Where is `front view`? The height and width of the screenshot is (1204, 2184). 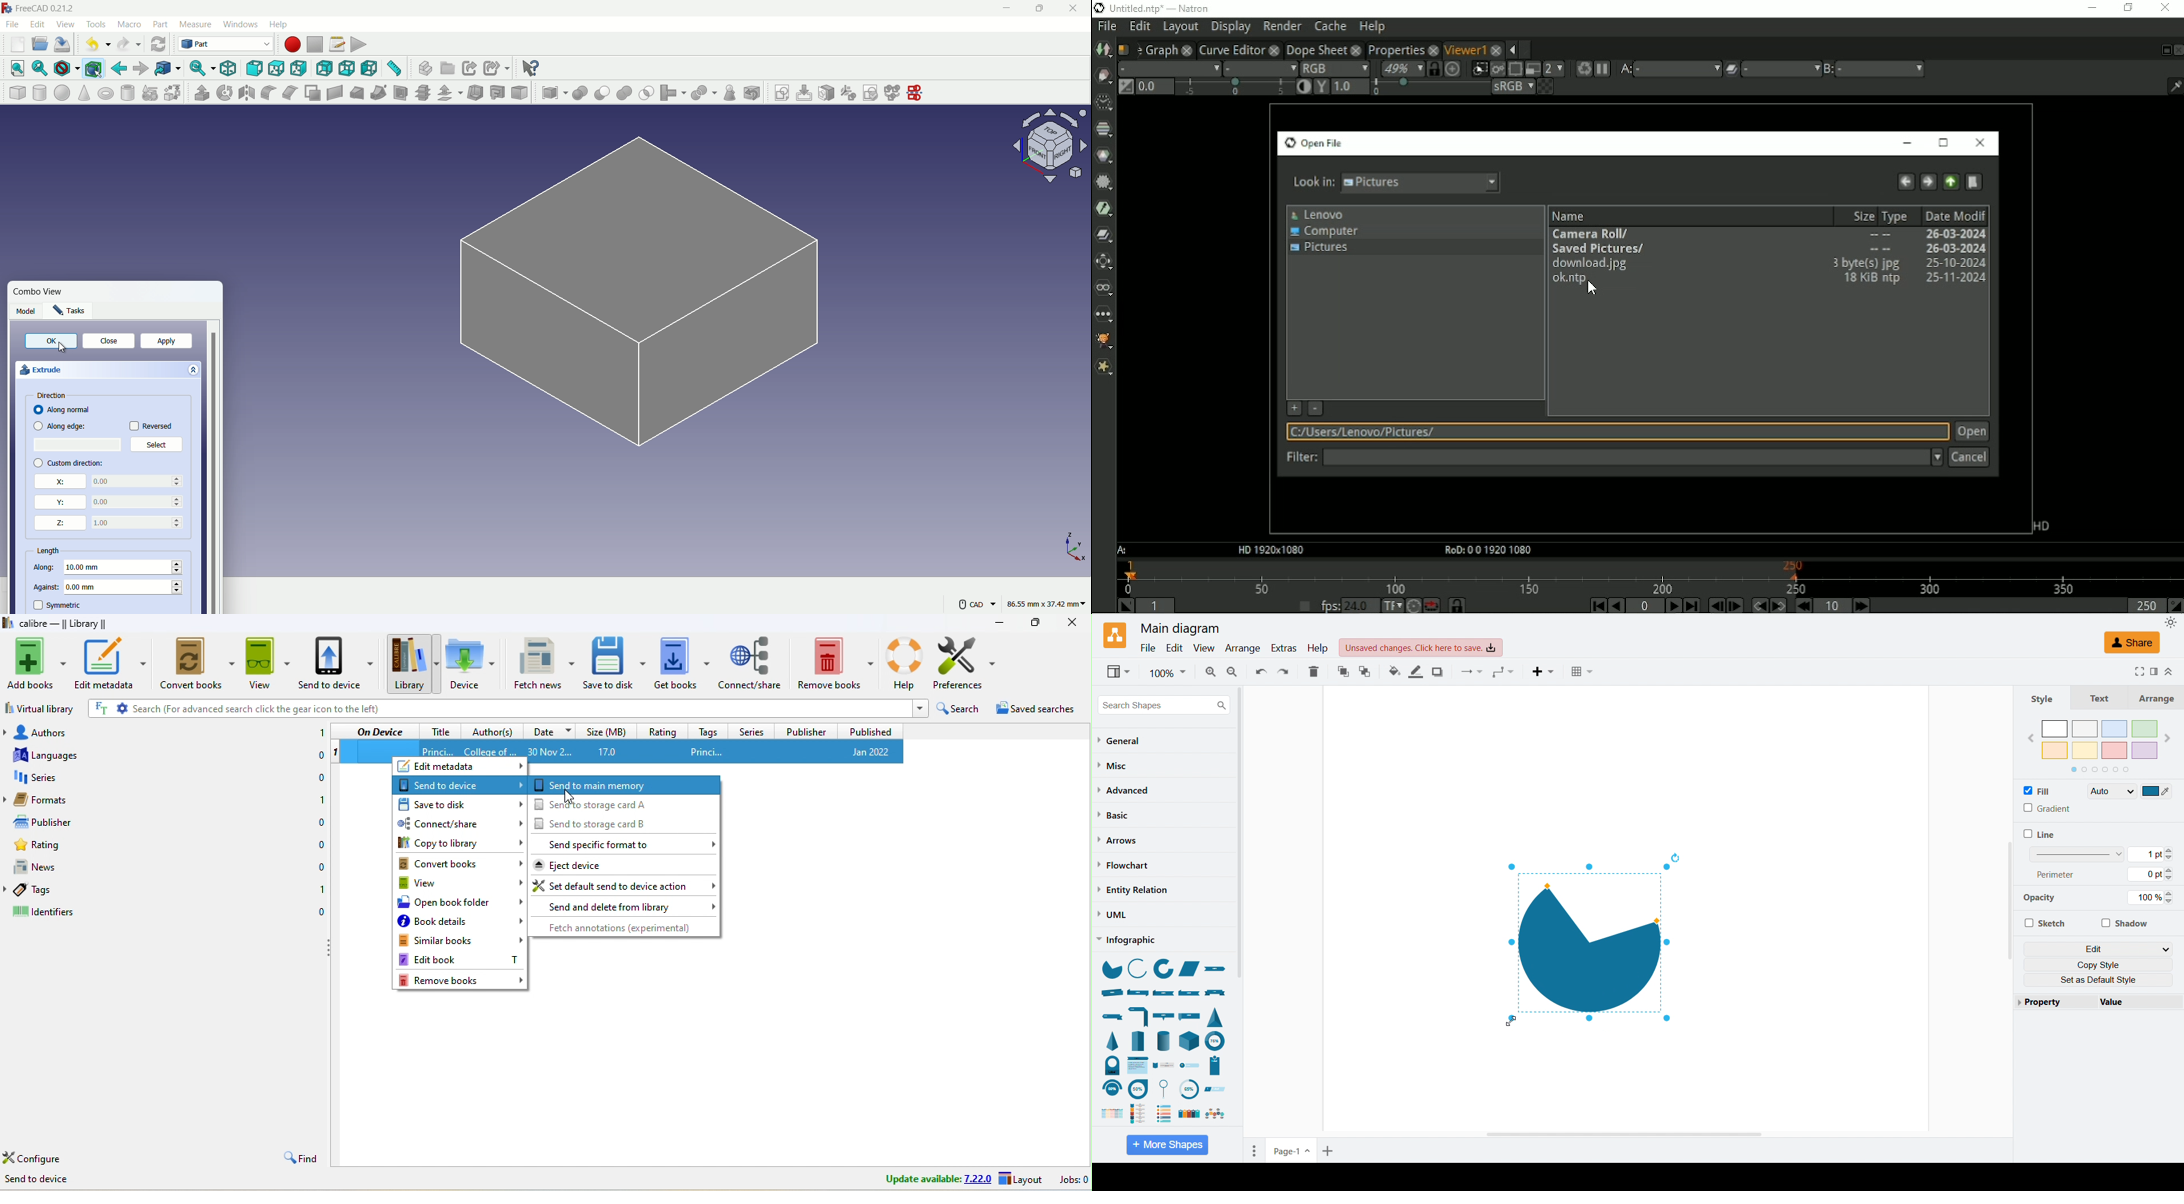
front view is located at coordinates (254, 68).